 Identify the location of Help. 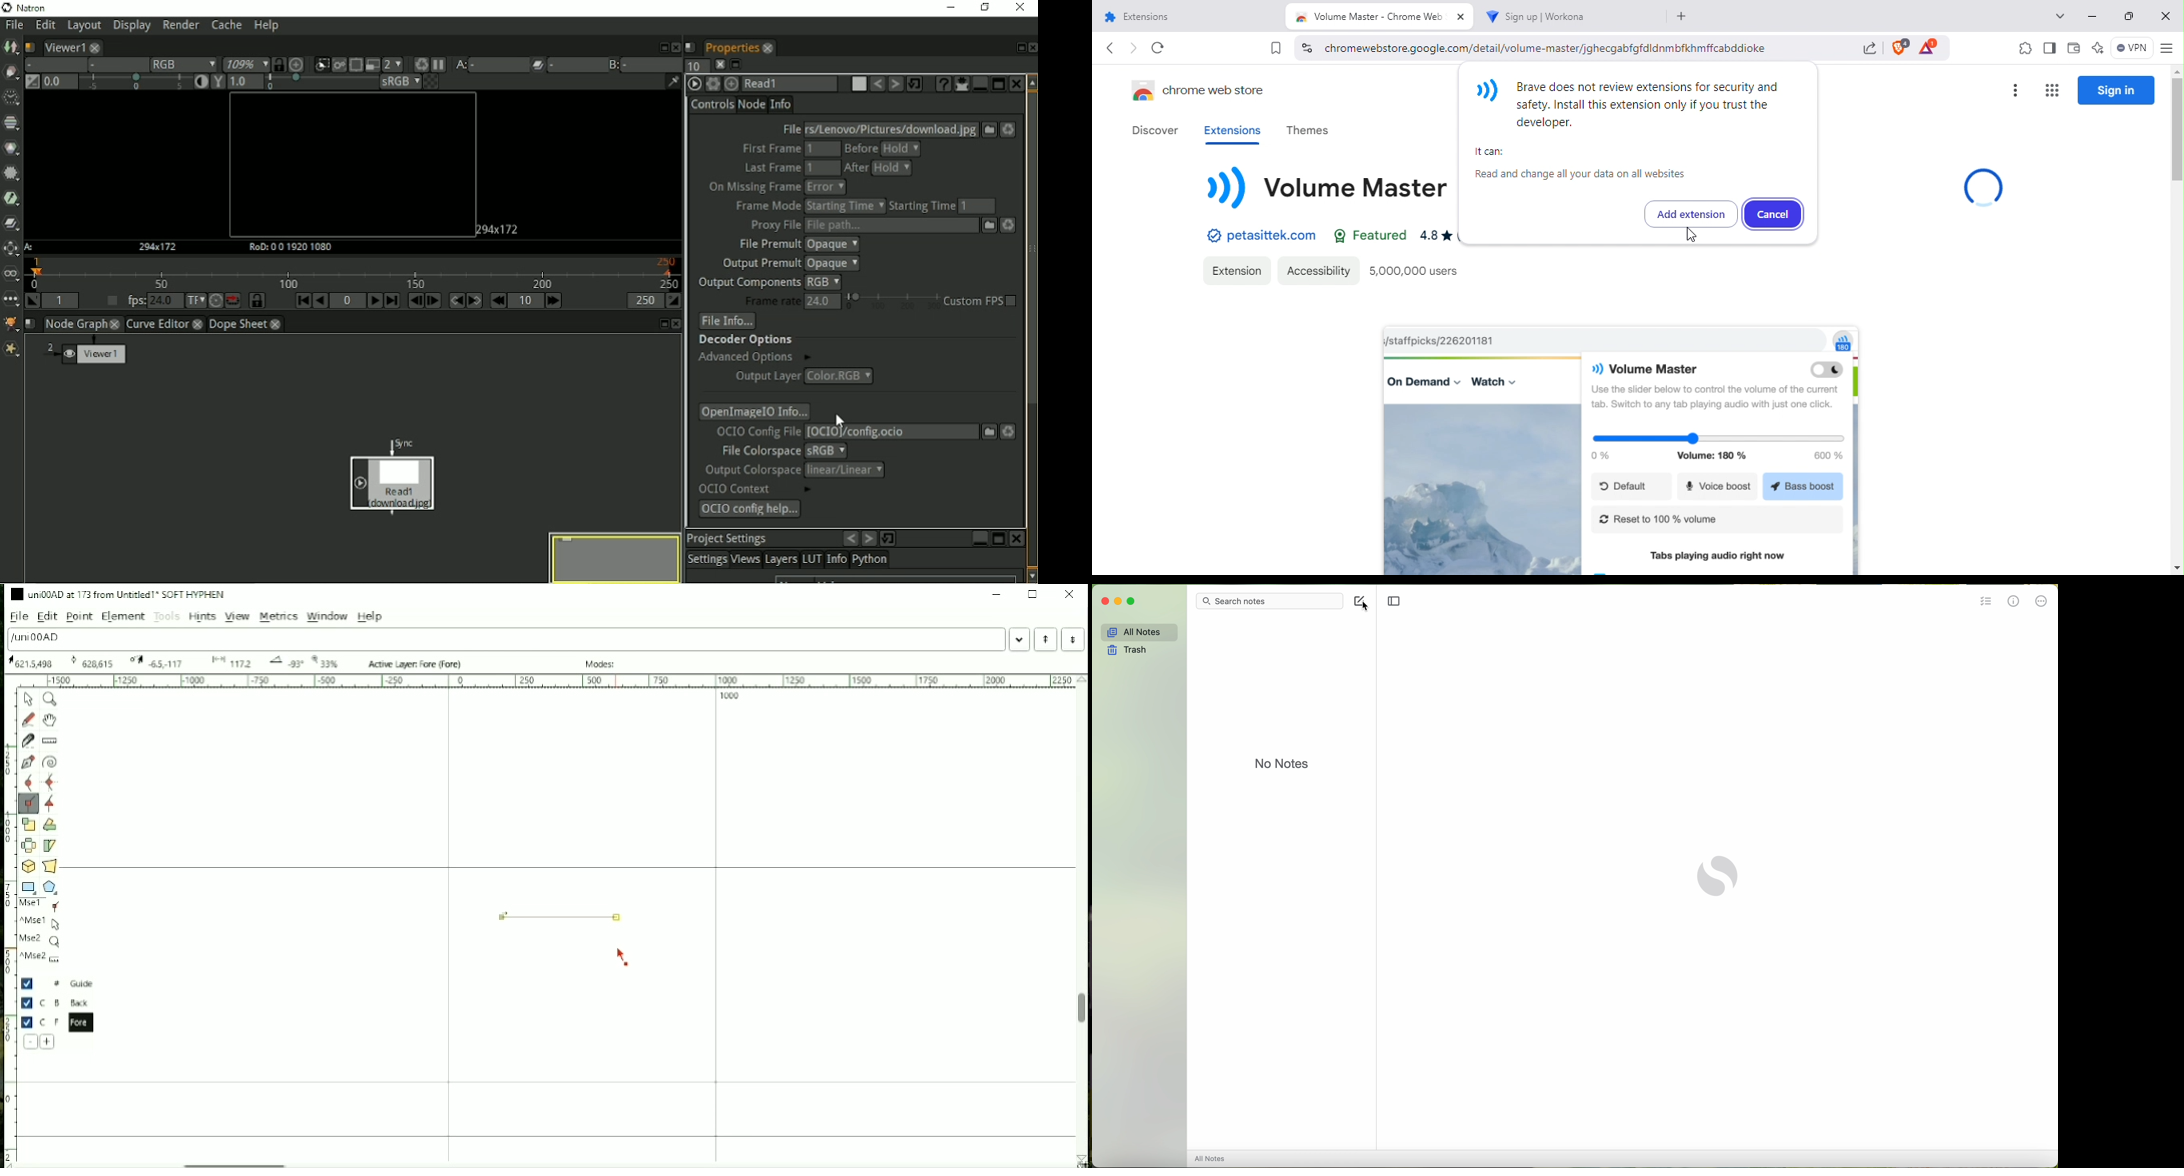
(370, 616).